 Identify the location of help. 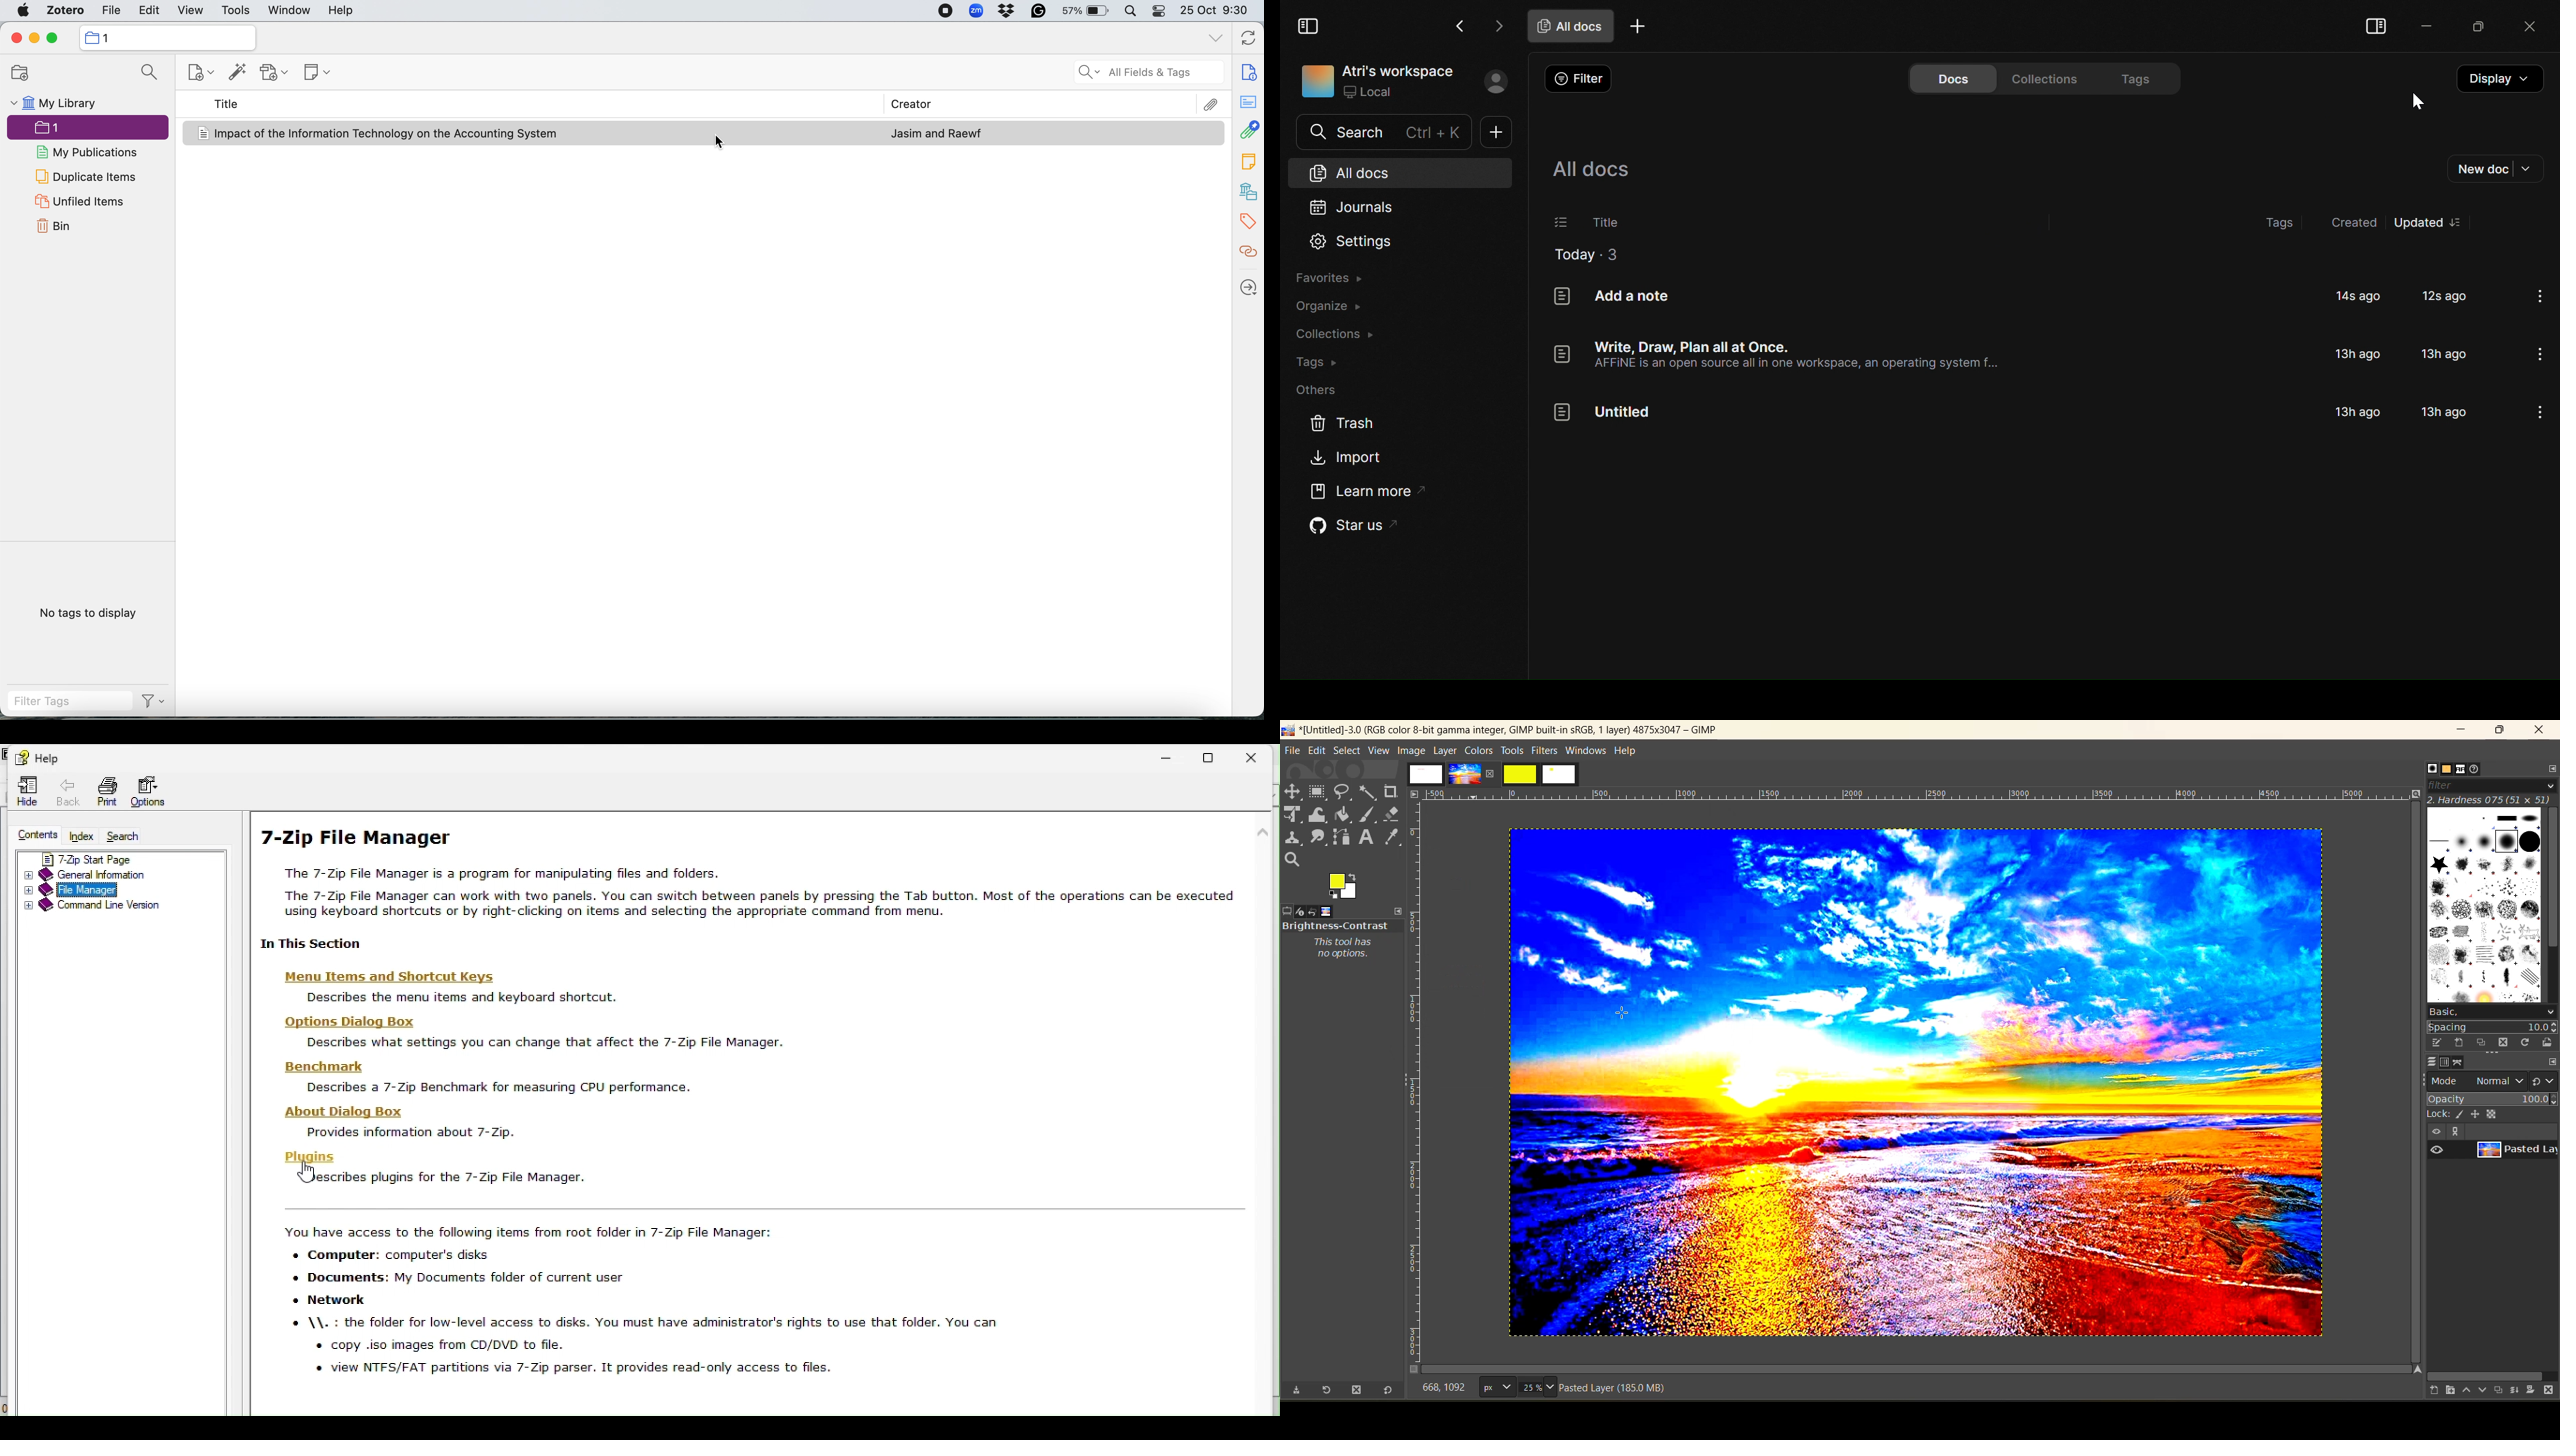
(344, 10).